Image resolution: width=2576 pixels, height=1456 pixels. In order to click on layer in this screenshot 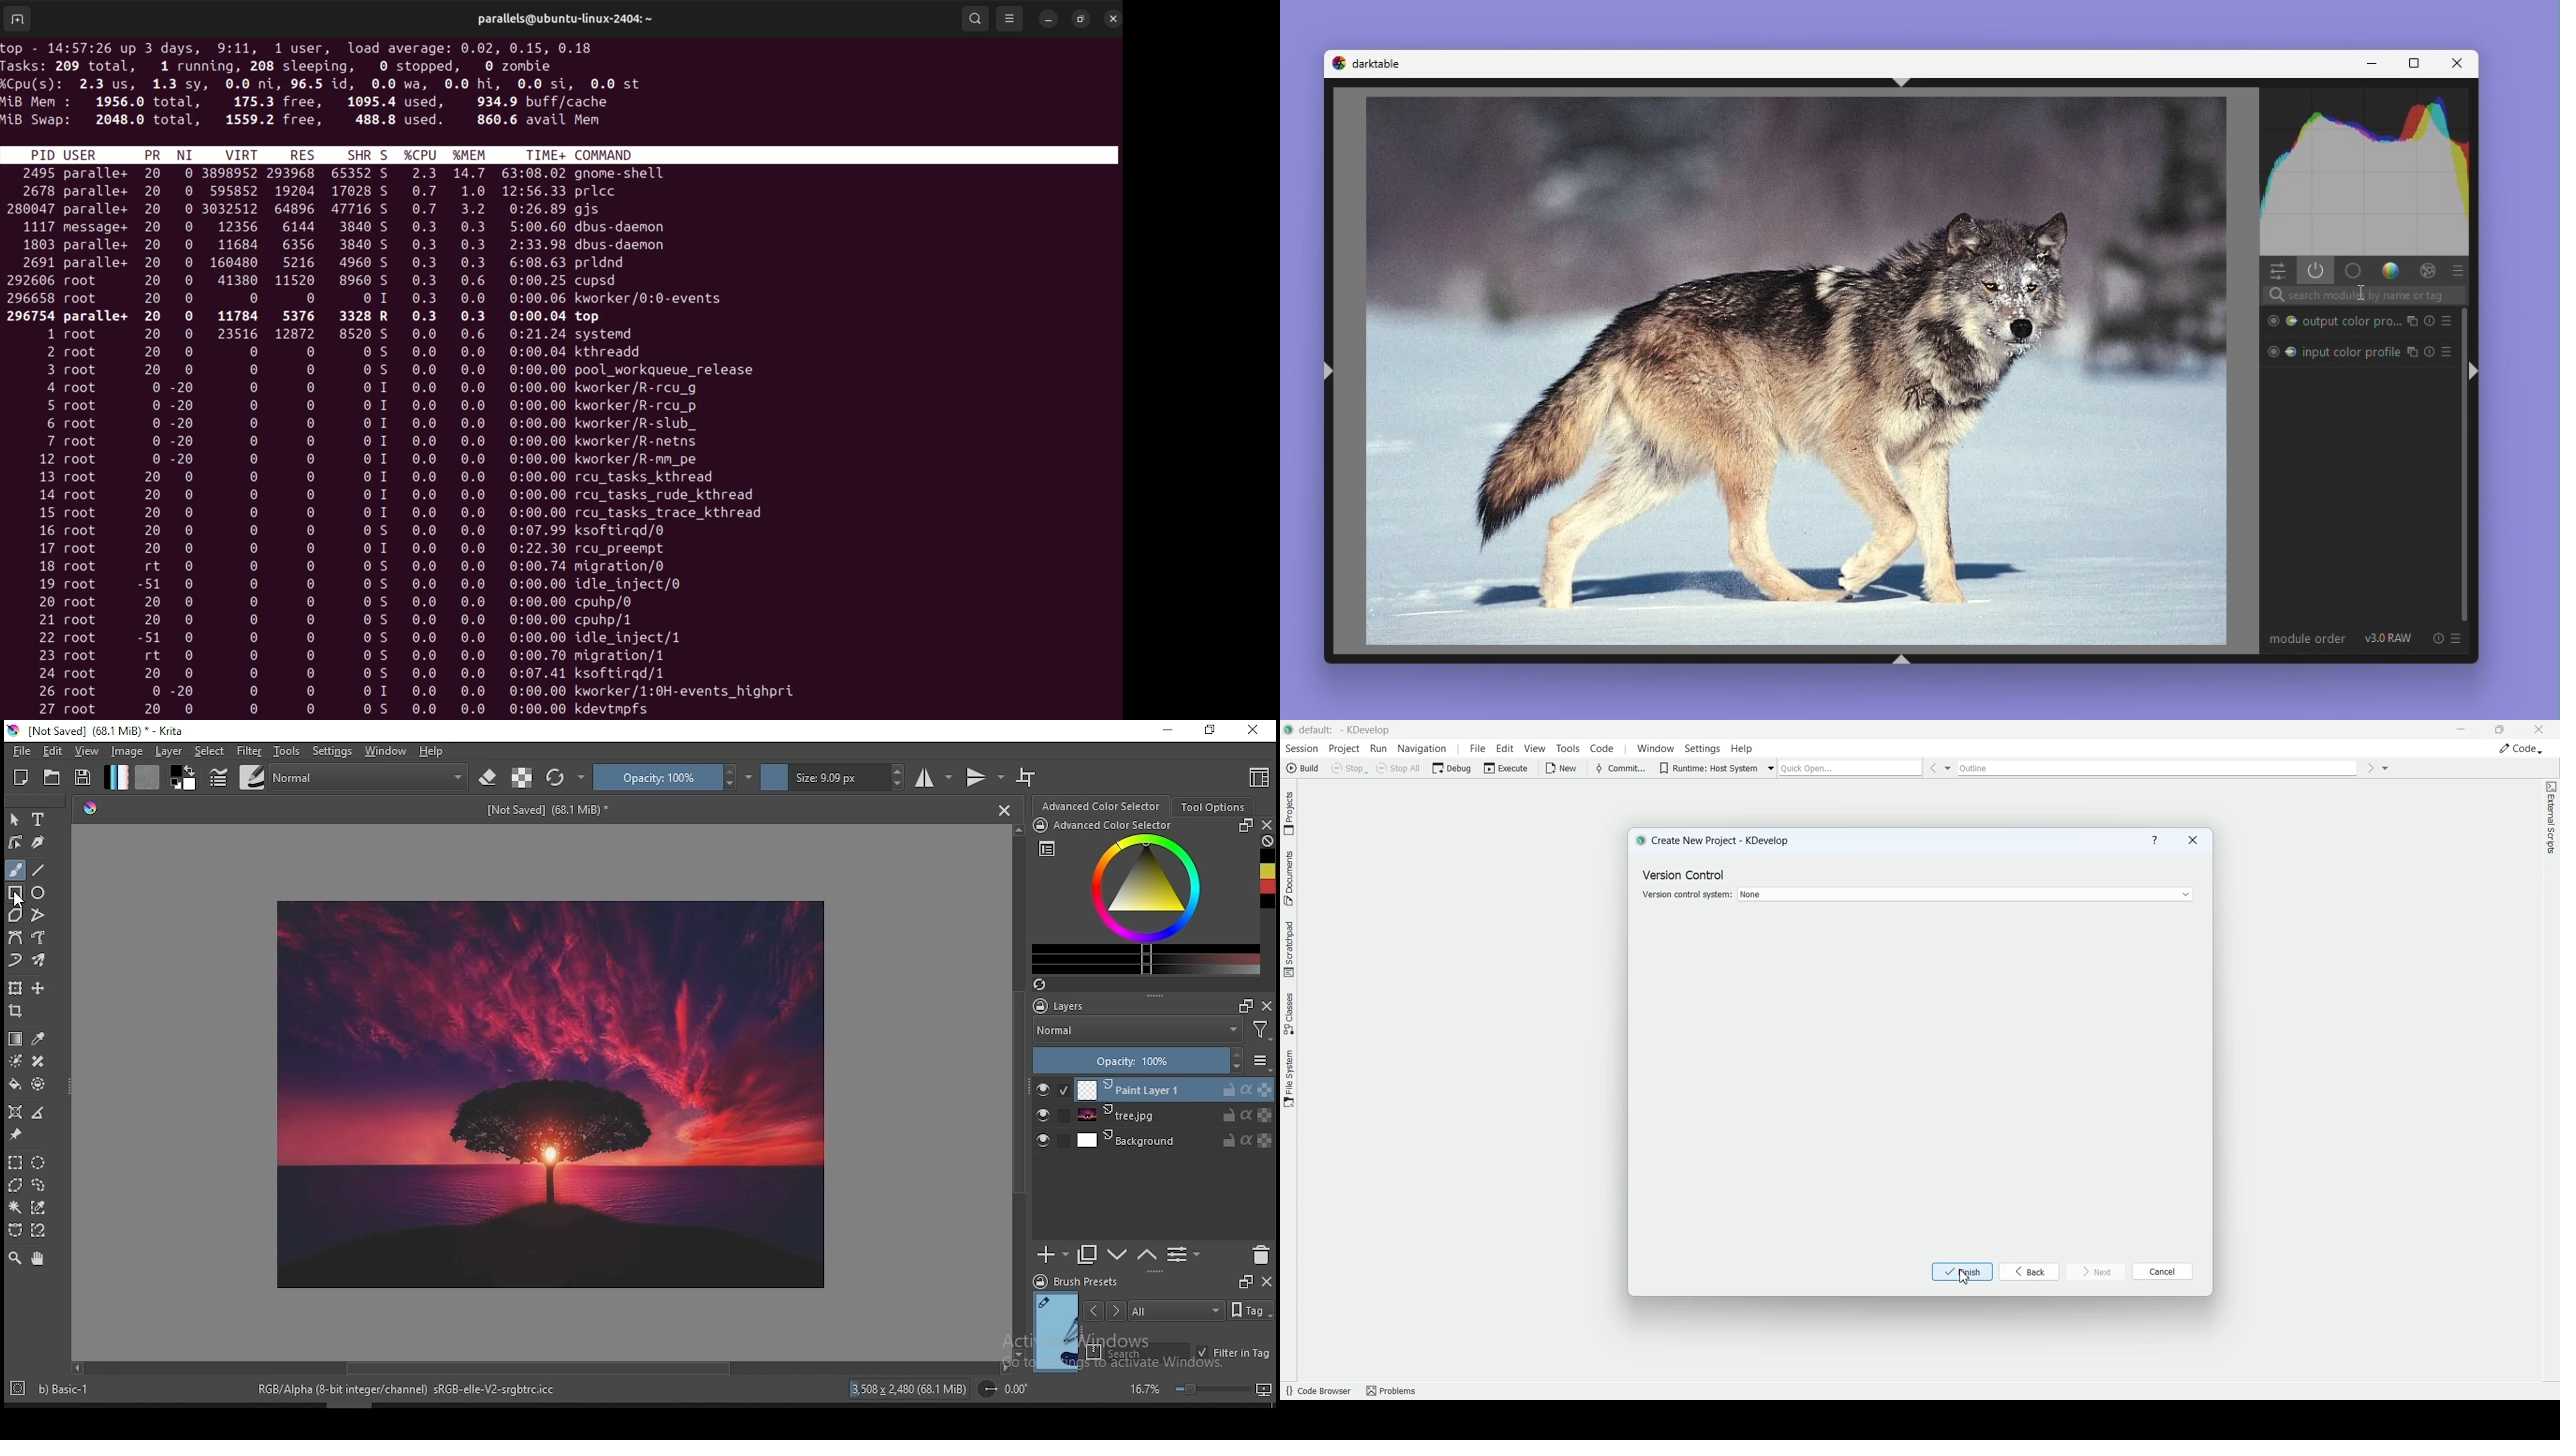, I will do `click(1173, 1116)`.